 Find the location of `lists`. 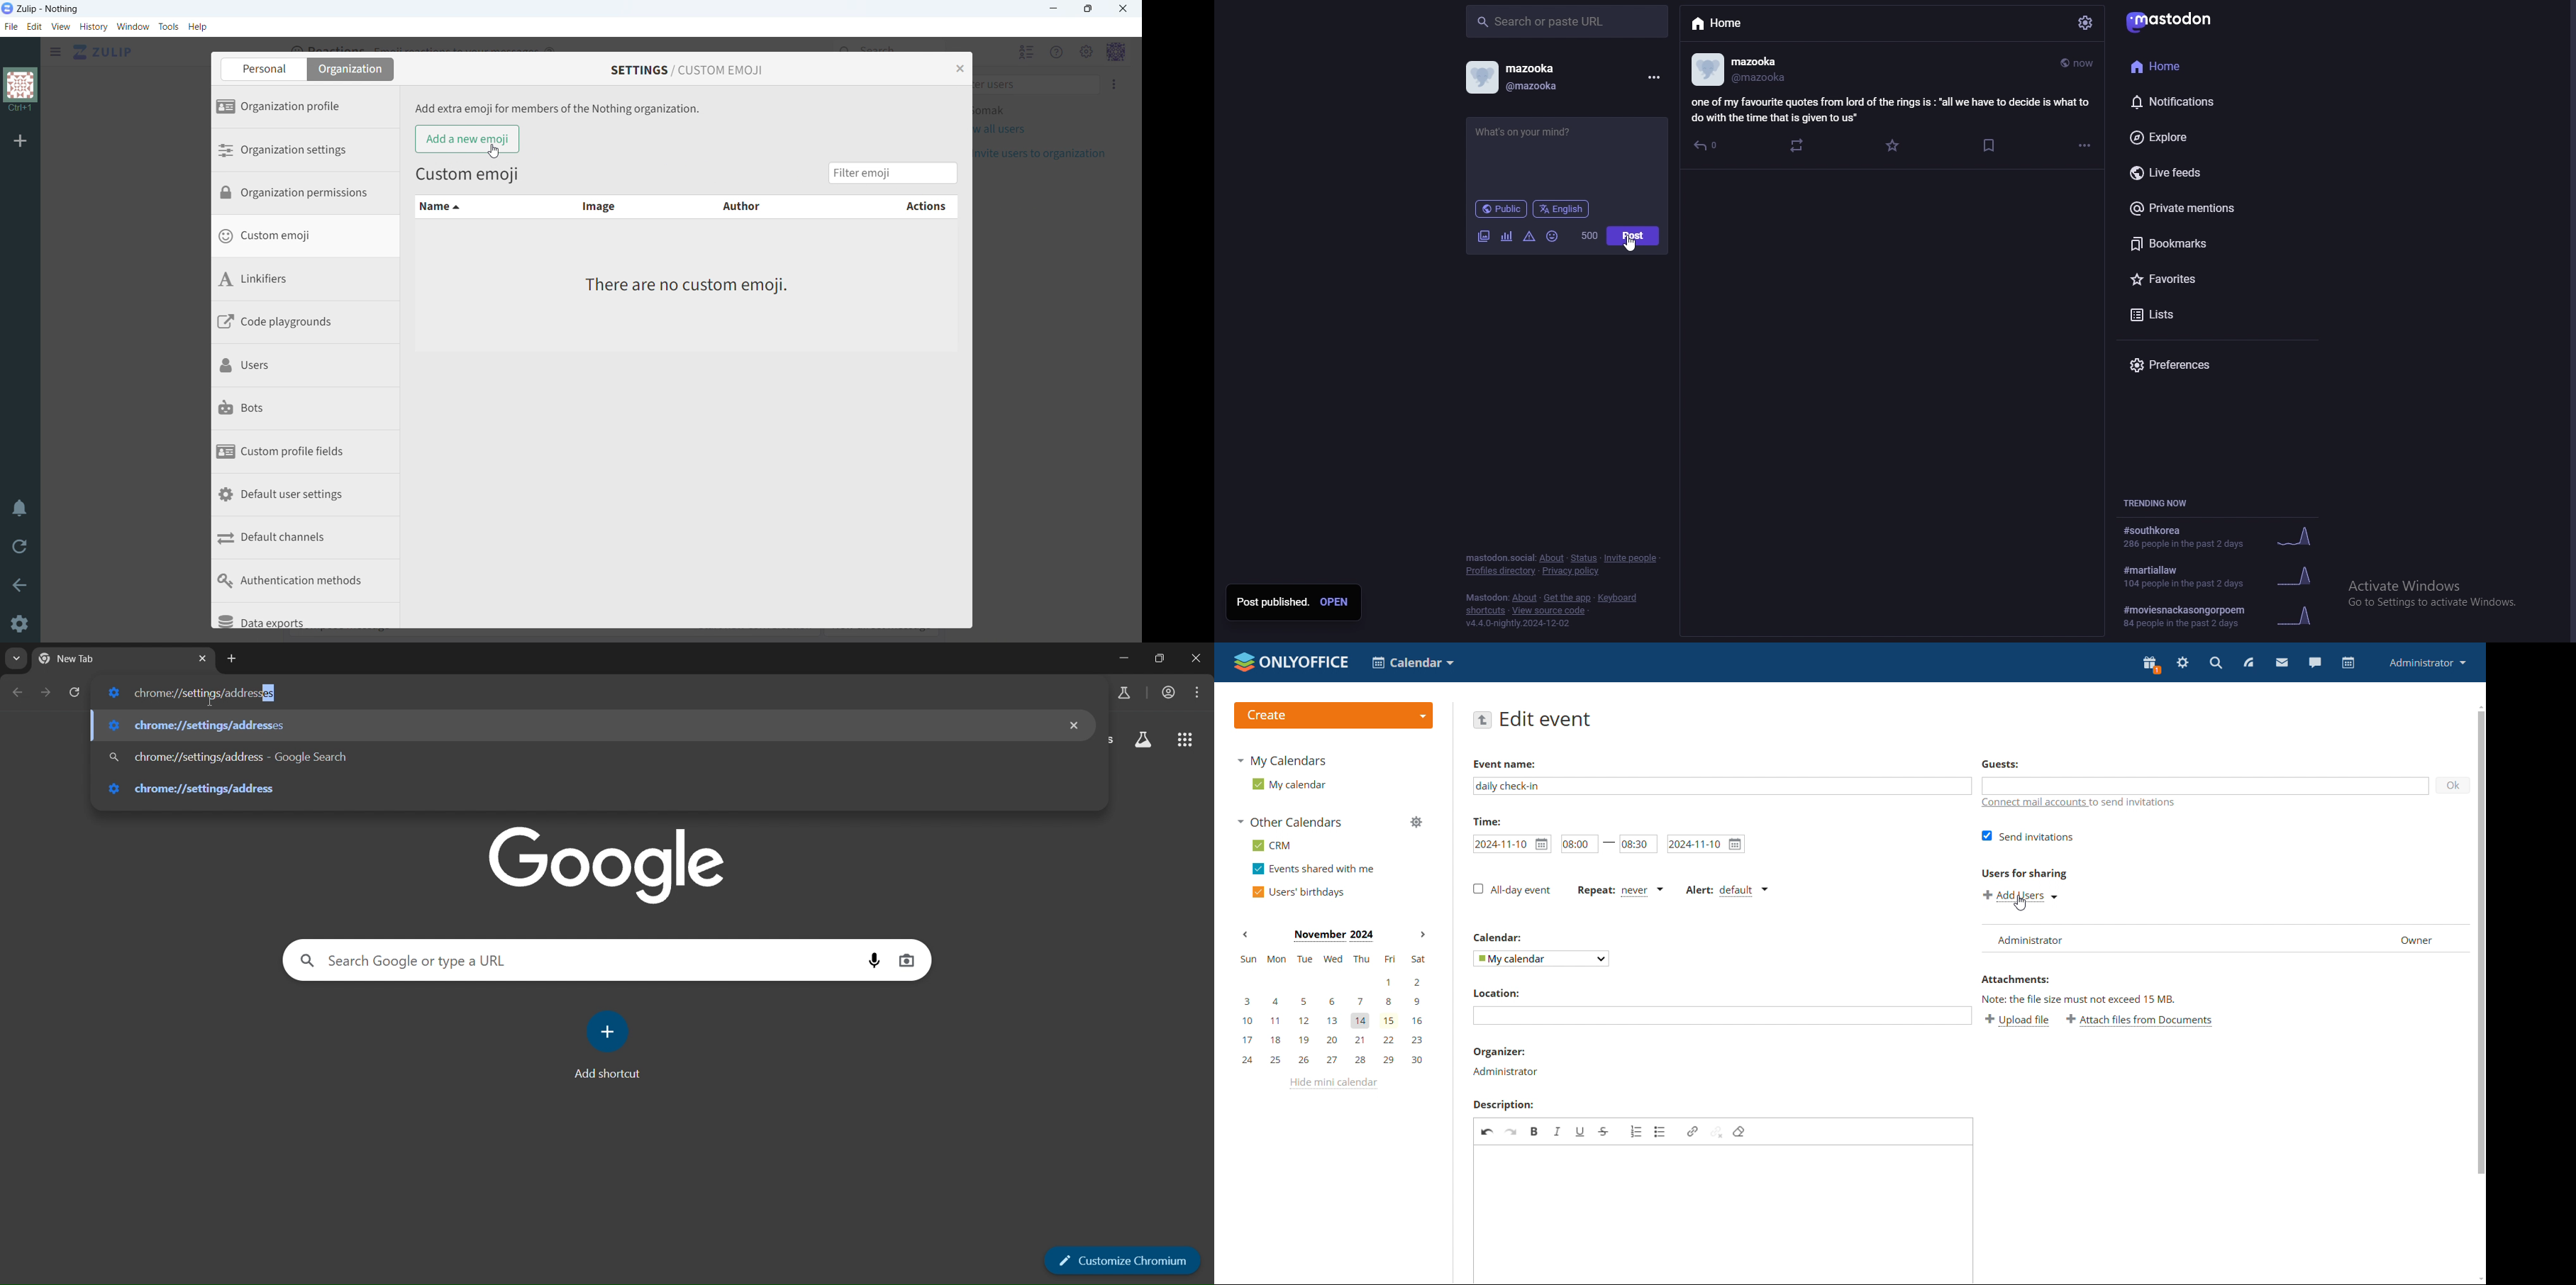

lists is located at coordinates (2198, 314).